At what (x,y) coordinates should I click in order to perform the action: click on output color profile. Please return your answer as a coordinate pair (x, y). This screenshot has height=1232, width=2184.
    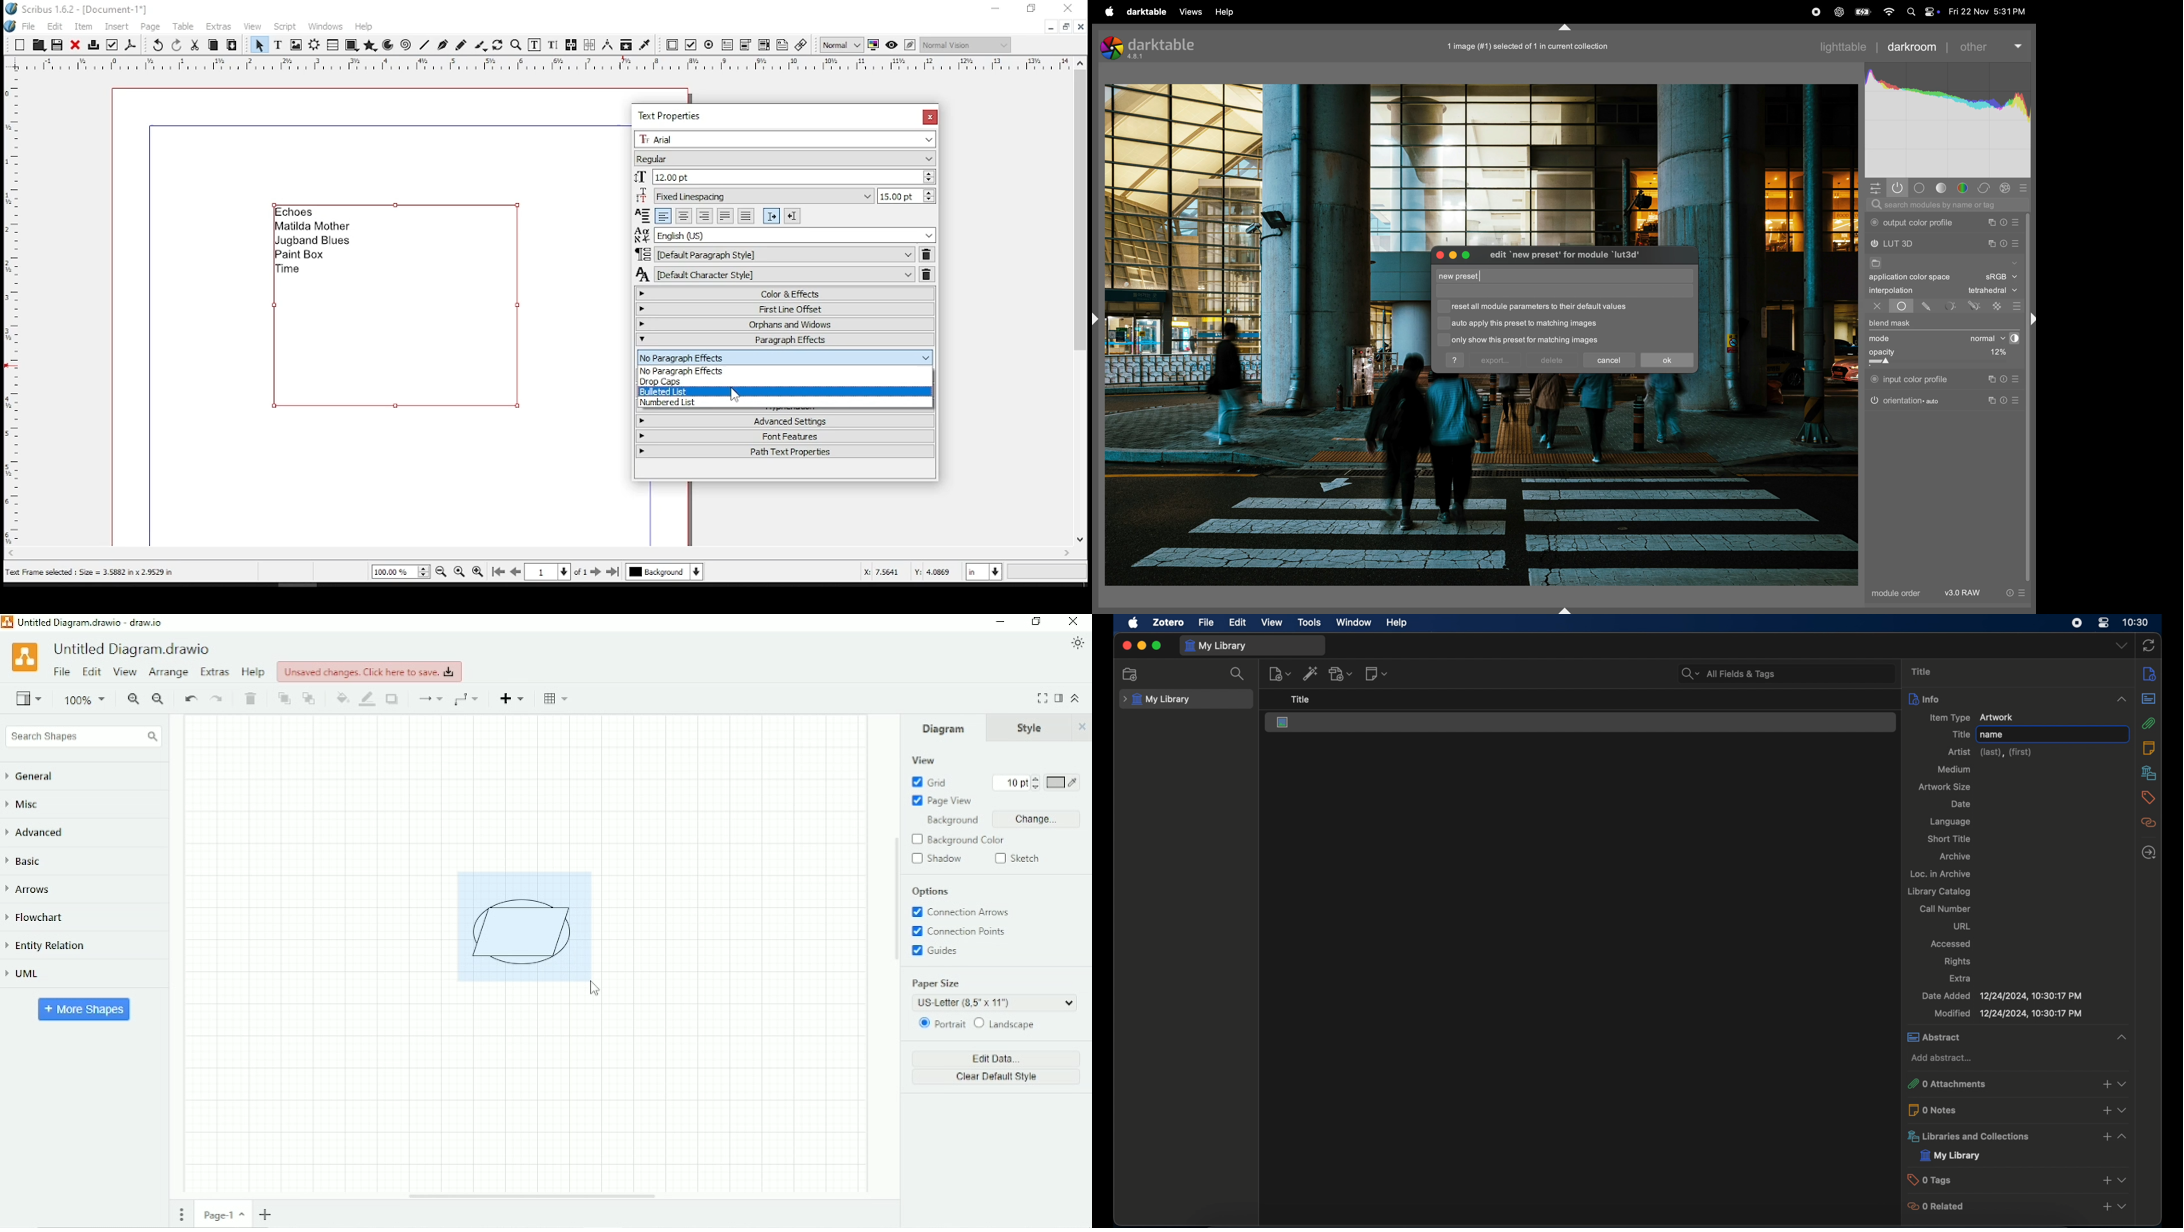
    Looking at the image, I should click on (1914, 223).